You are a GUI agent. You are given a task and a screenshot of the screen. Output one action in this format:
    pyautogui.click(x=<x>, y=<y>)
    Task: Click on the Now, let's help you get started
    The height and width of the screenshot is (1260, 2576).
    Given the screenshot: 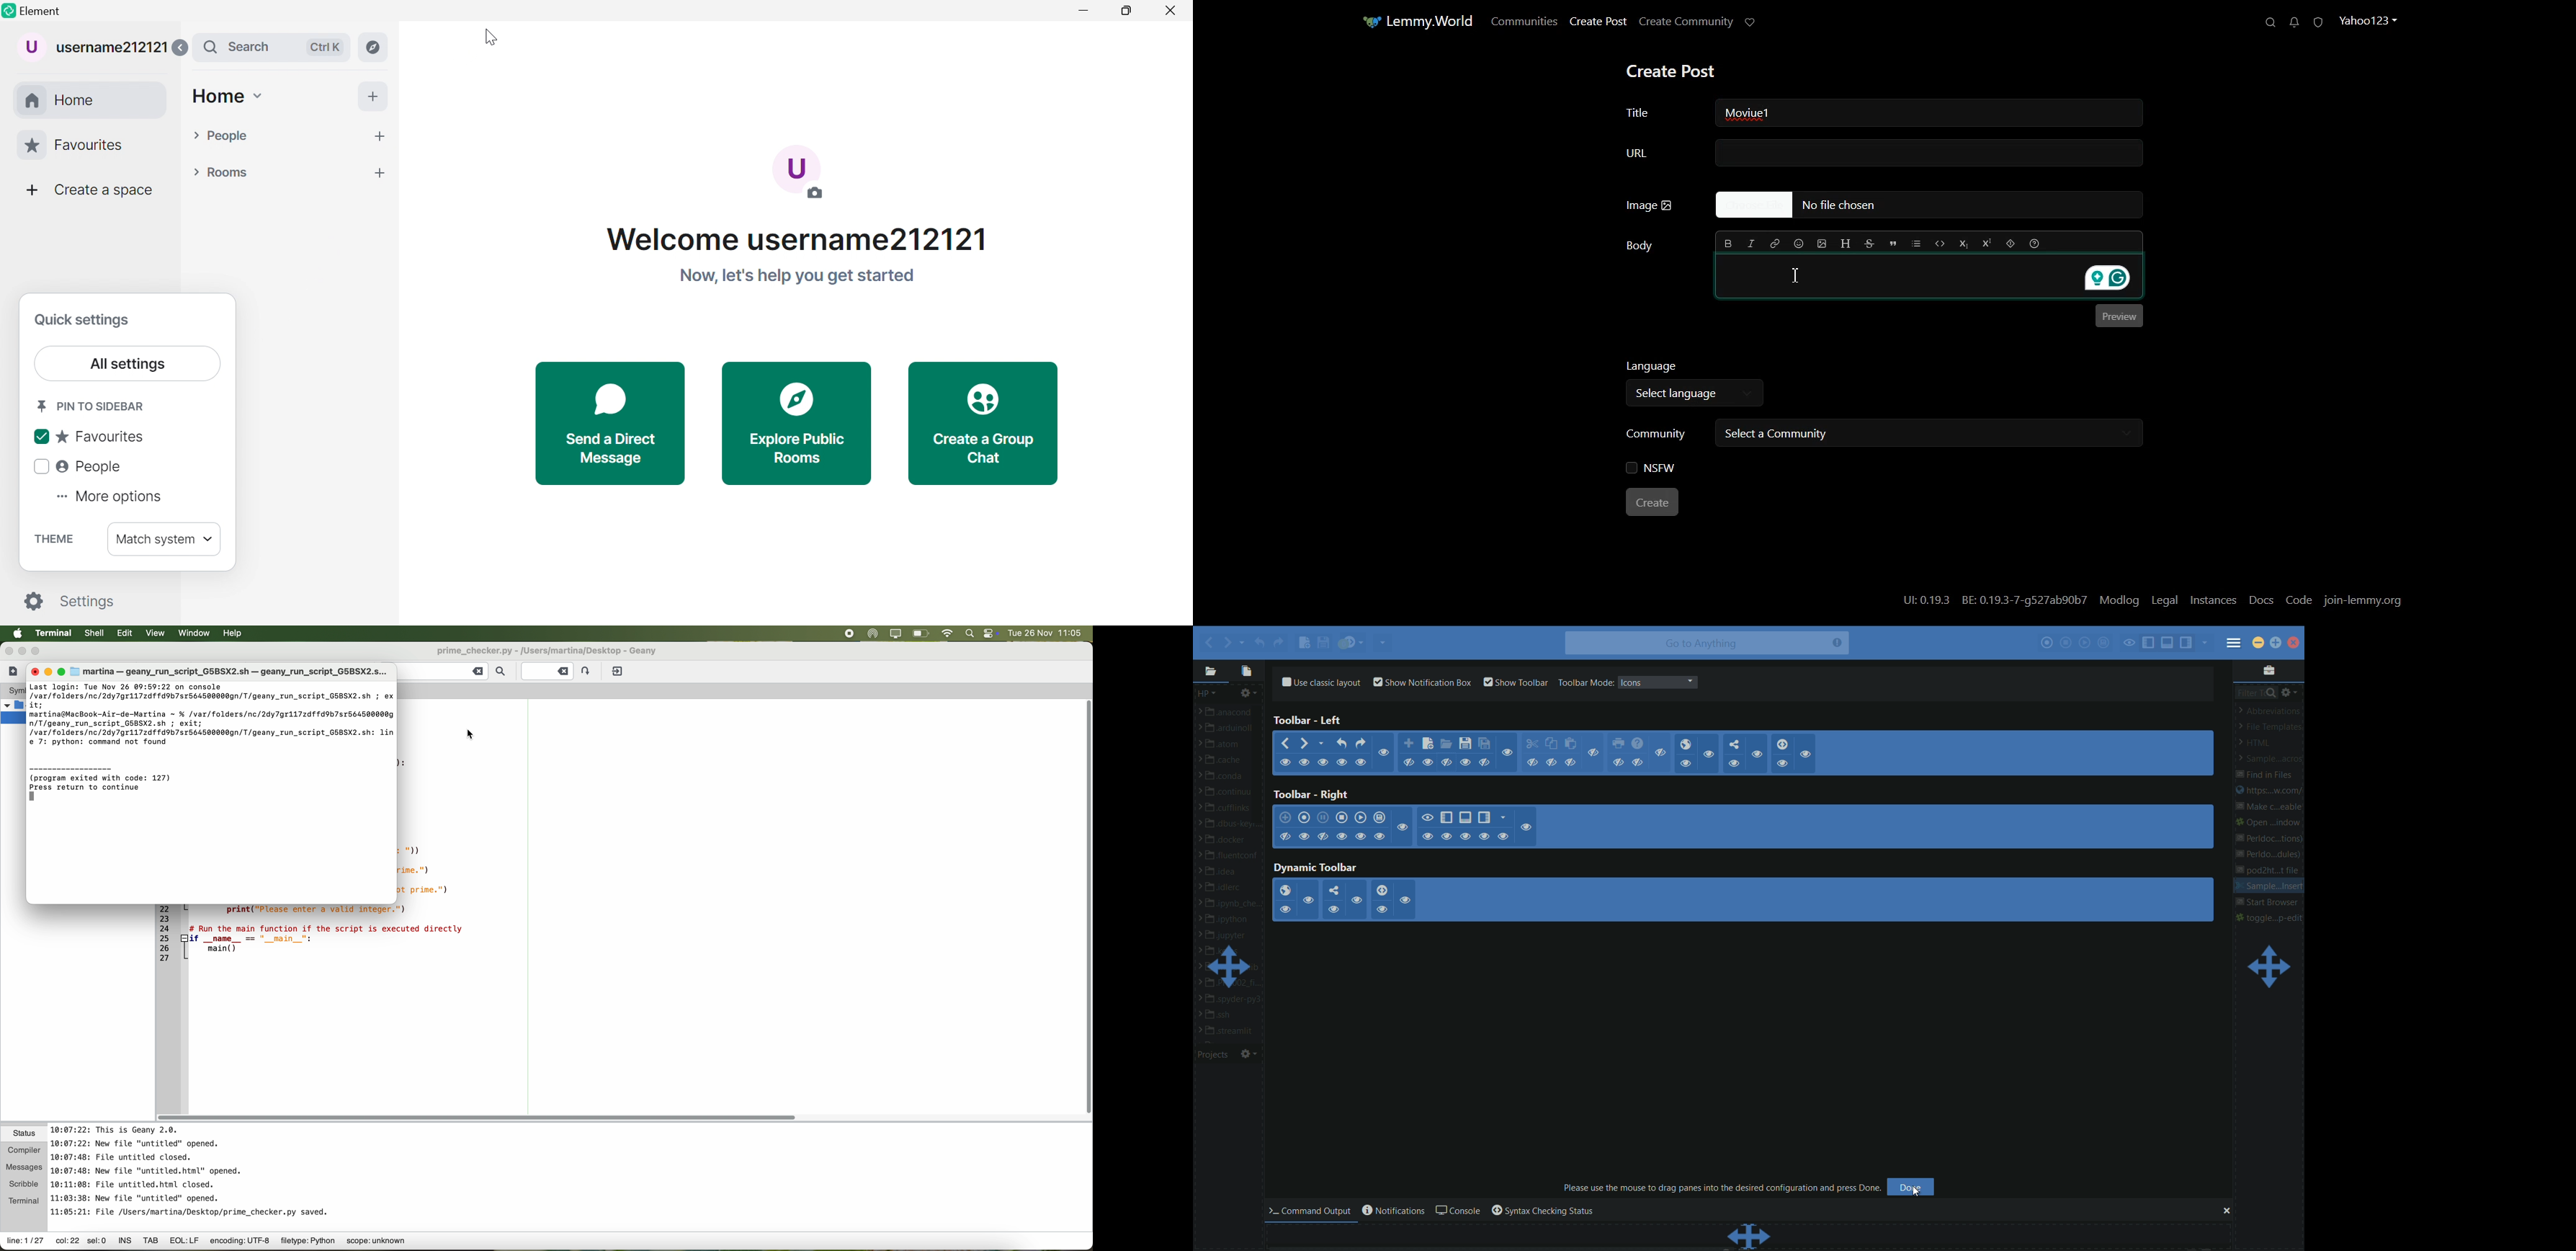 What is the action you would take?
    pyautogui.click(x=796, y=277)
    